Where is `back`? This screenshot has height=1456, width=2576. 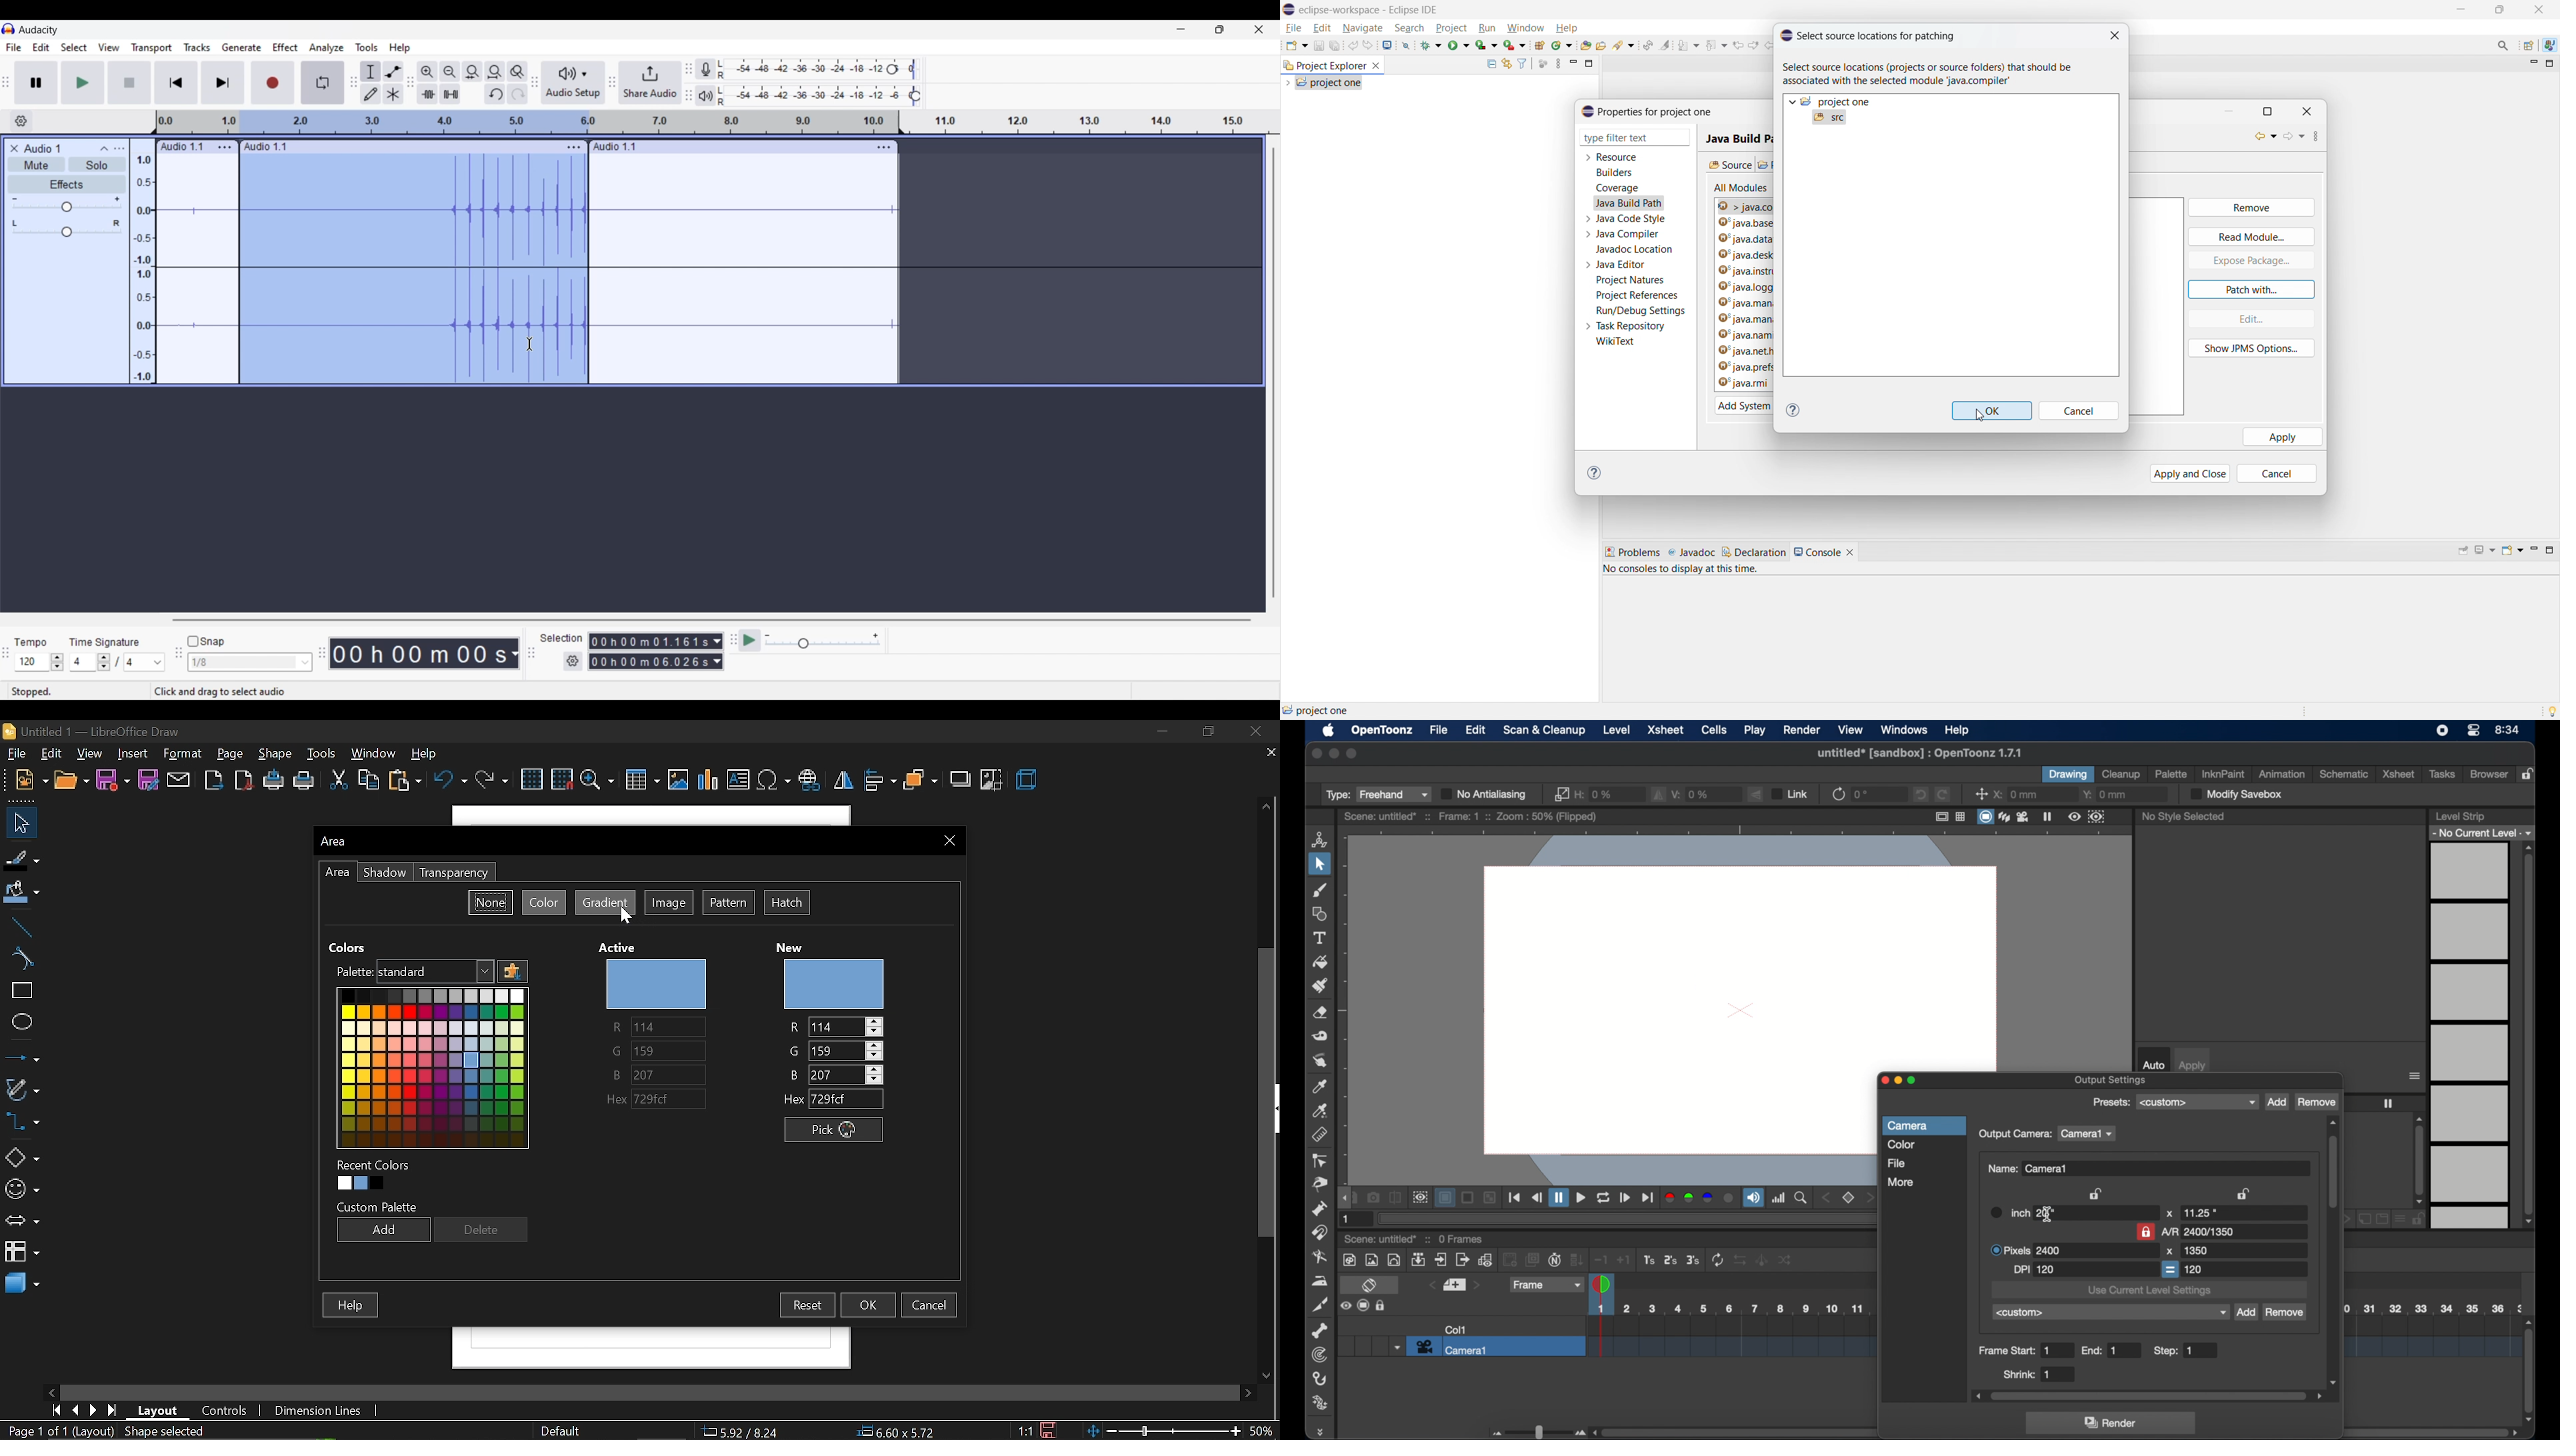 back is located at coordinates (2261, 136).